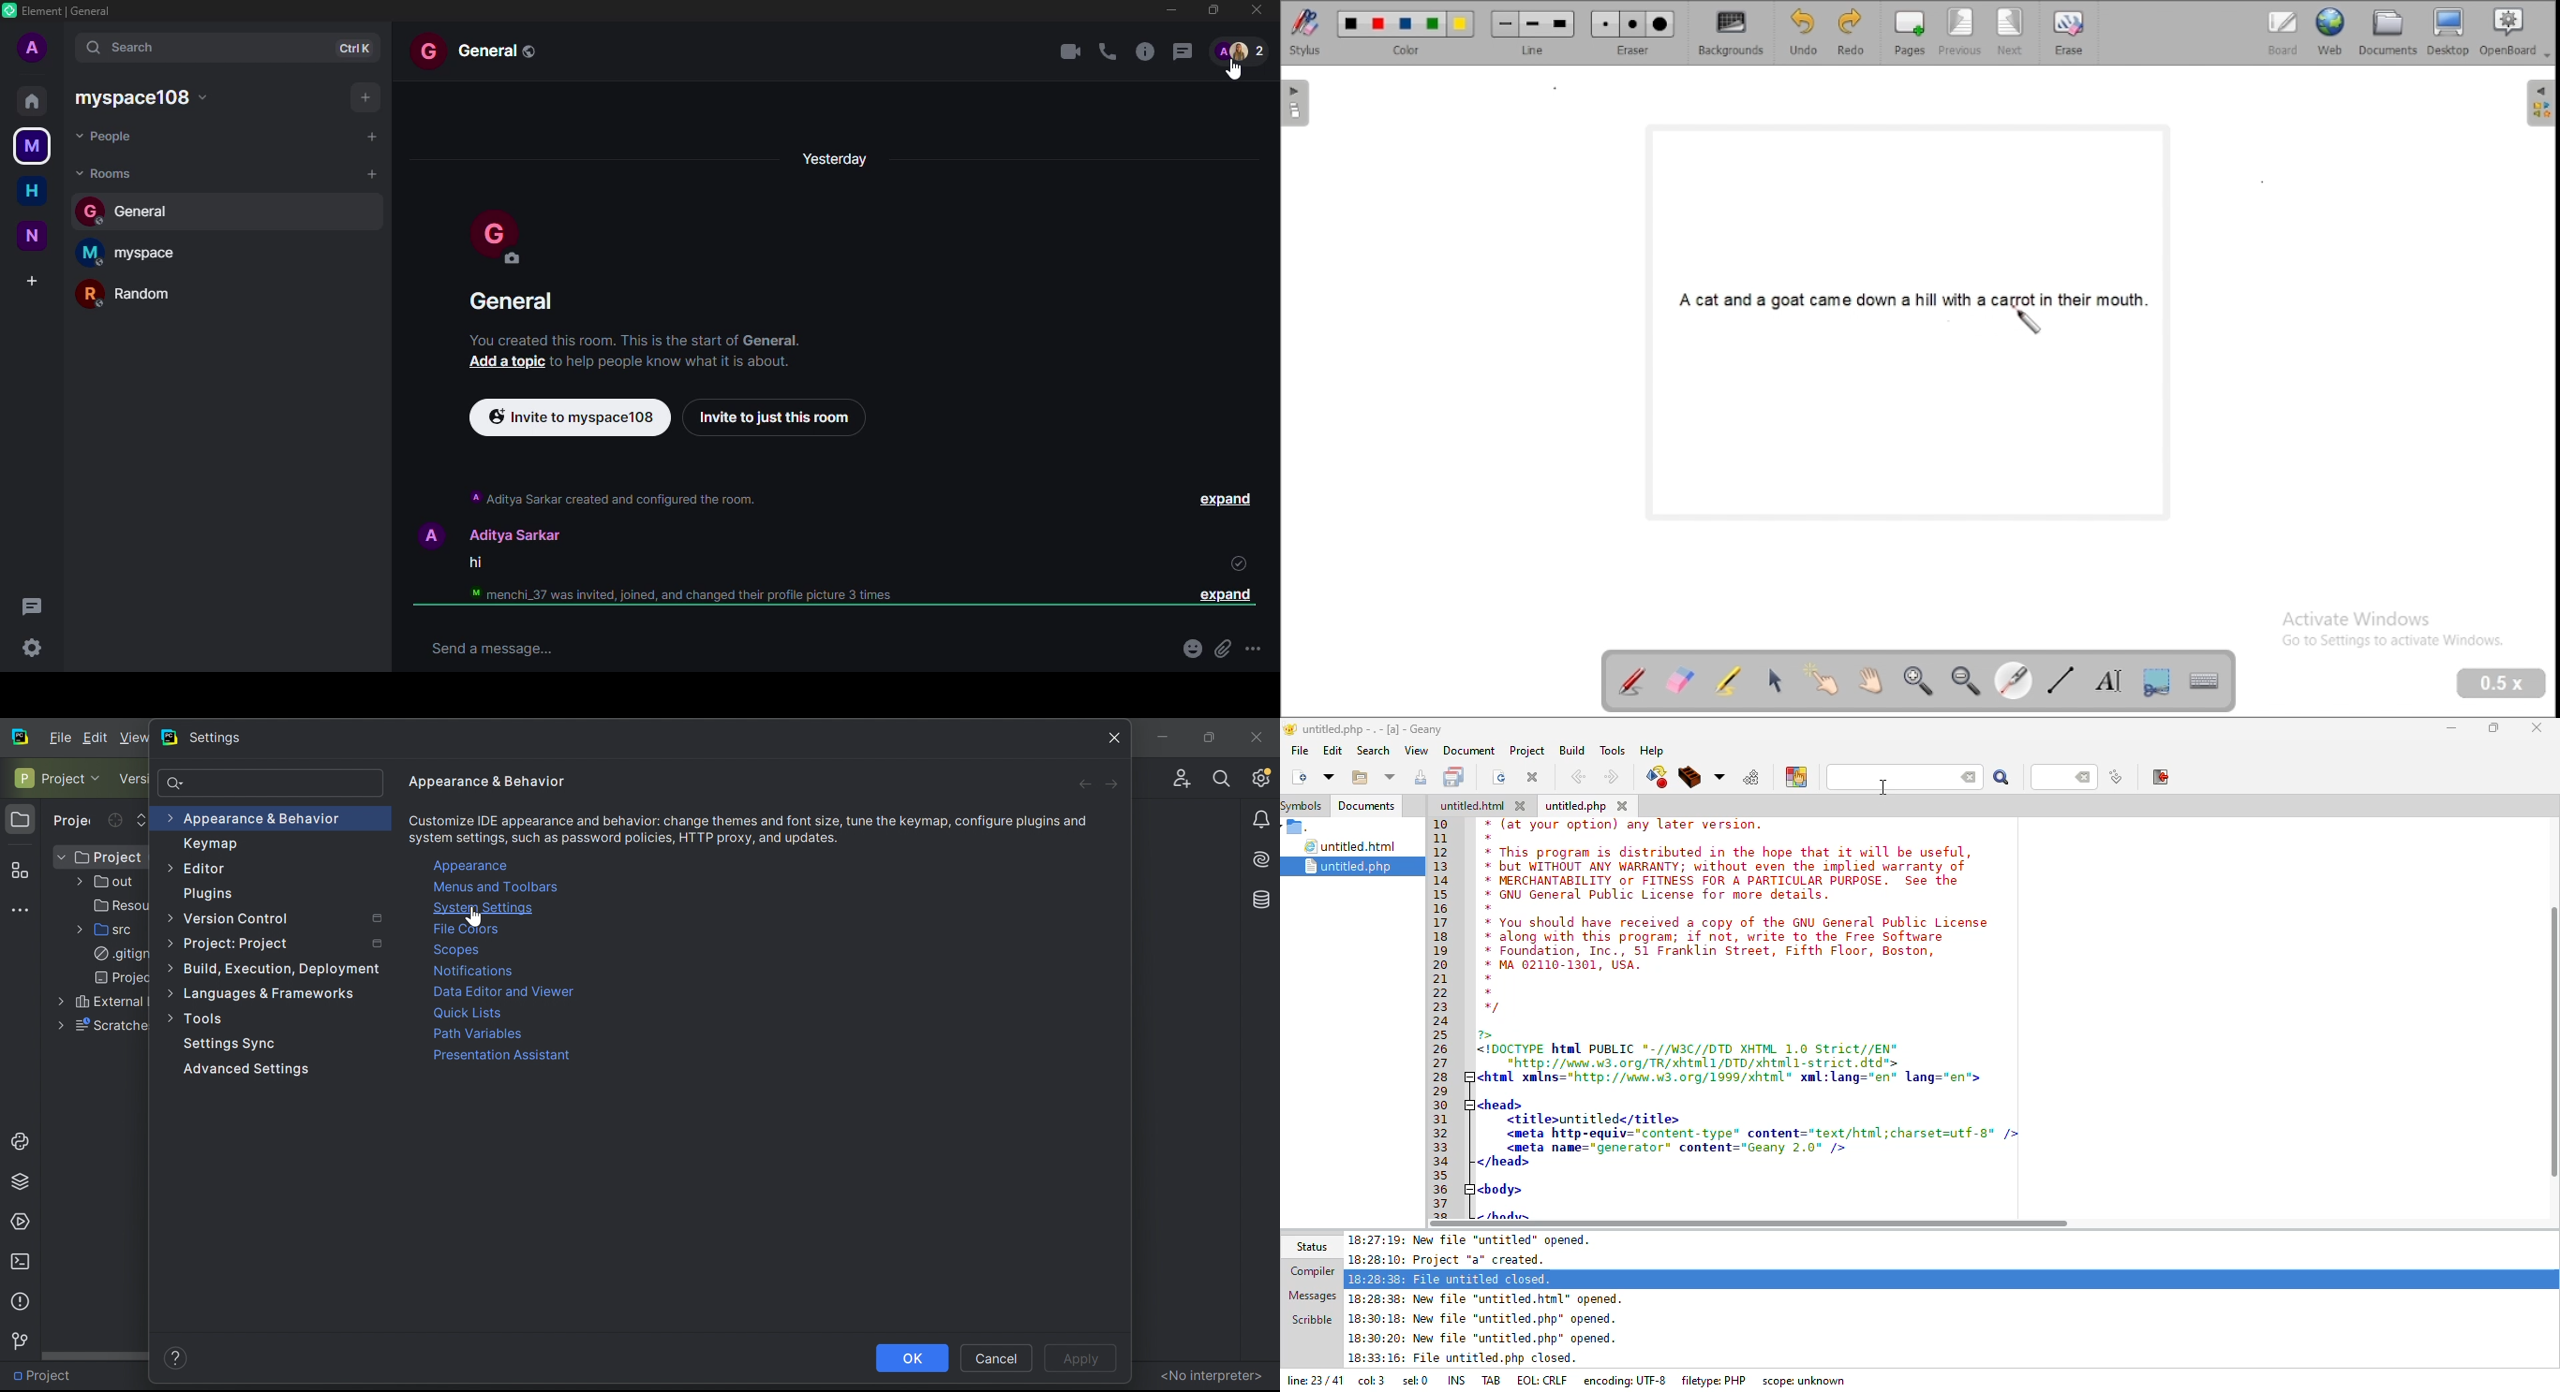 The width and height of the screenshot is (2576, 1400). I want to click on send a message..., so click(486, 648).